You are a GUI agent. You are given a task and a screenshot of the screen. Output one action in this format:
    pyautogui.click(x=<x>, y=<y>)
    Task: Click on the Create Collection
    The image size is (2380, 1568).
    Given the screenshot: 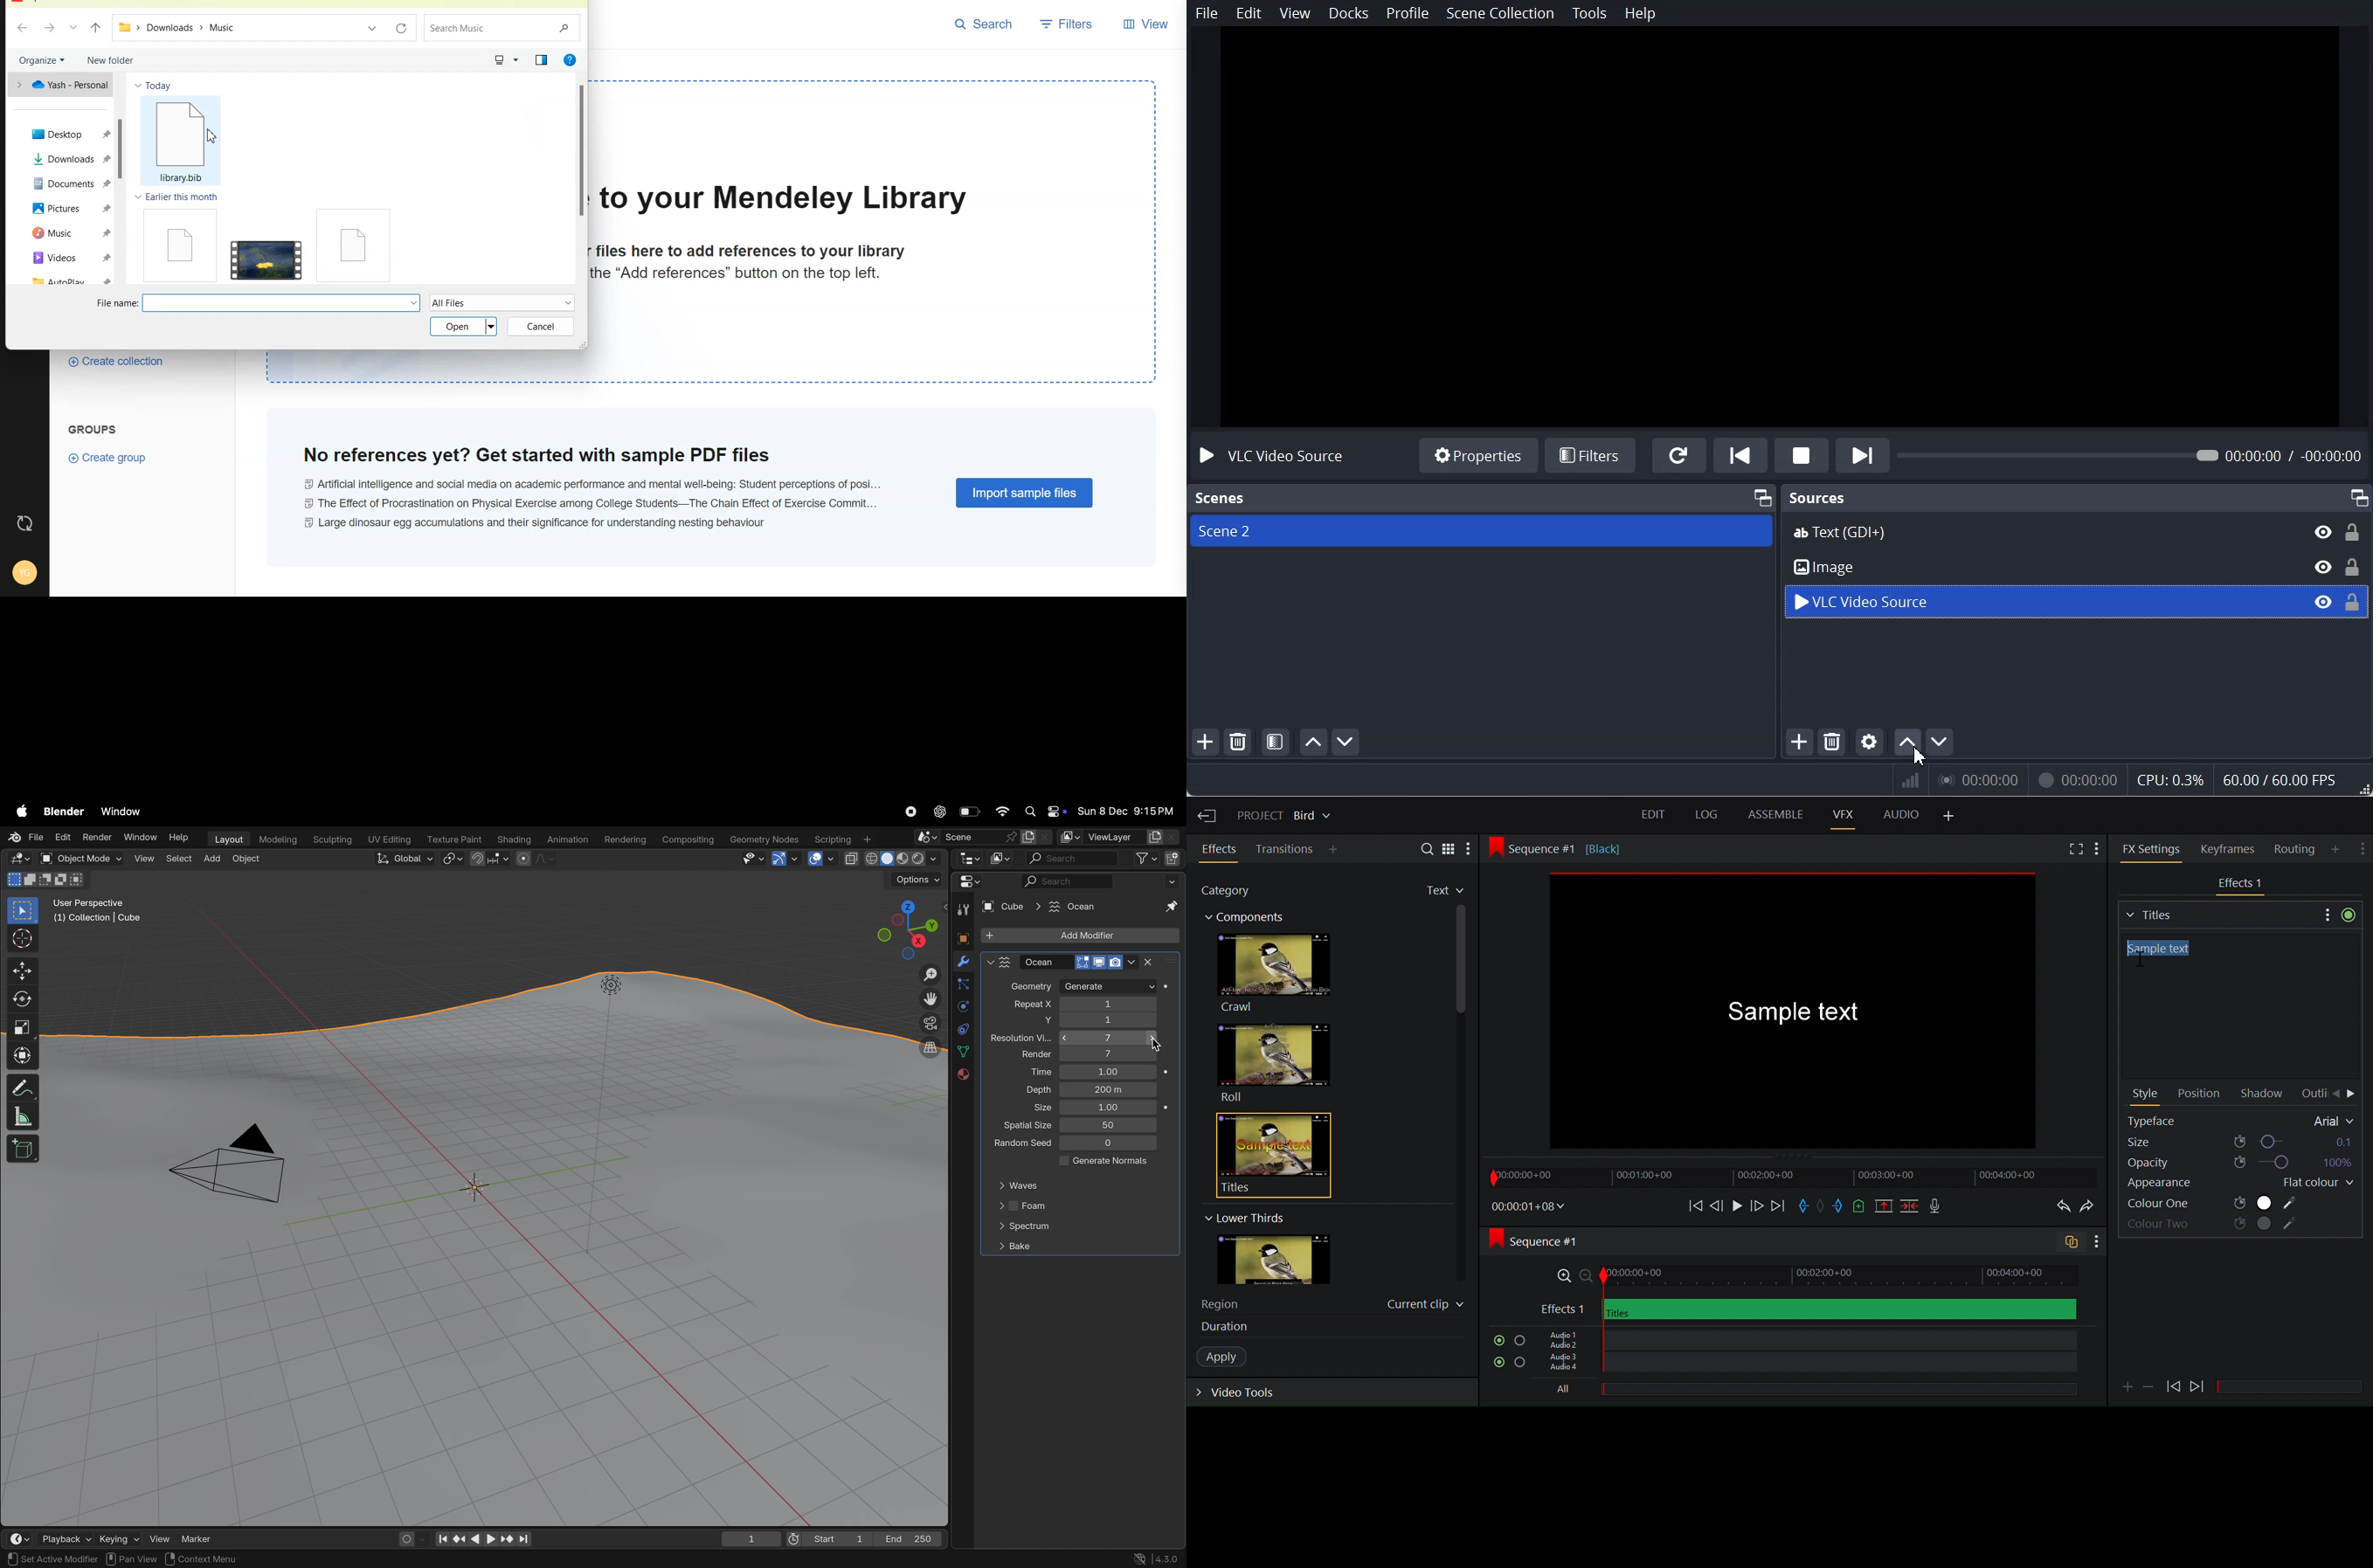 What is the action you would take?
    pyautogui.click(x=156, y=369)
    